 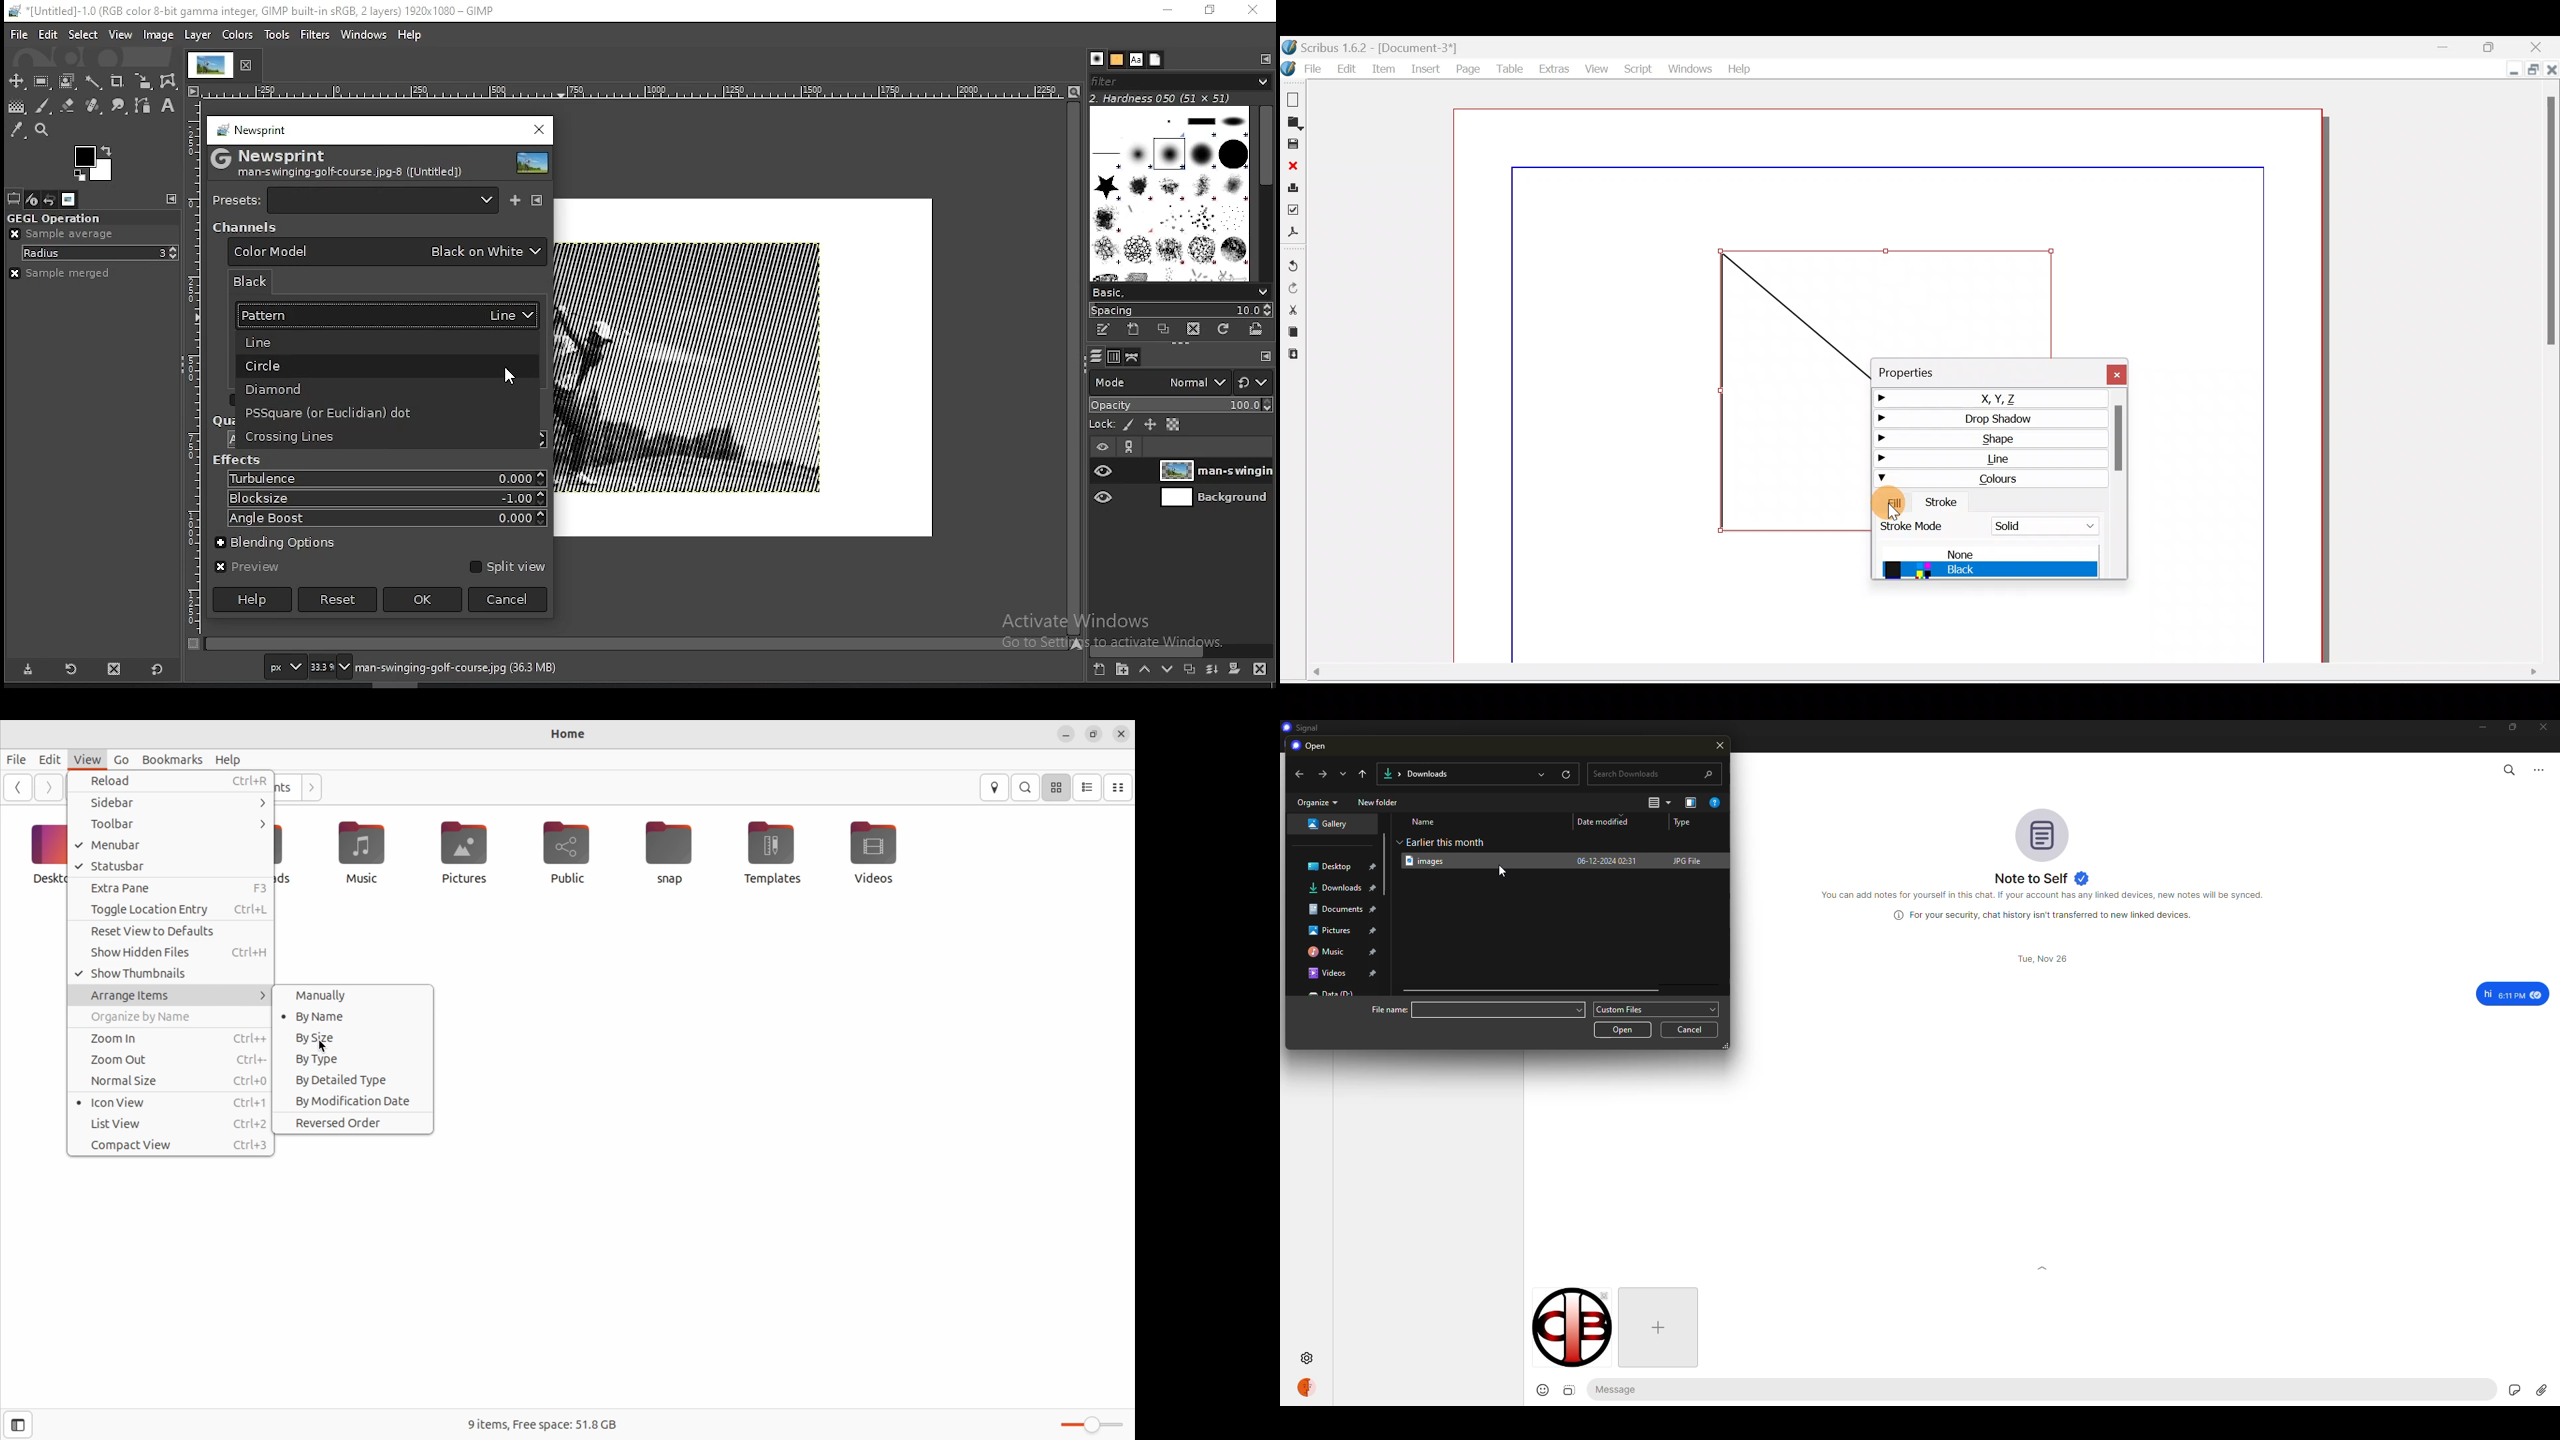 I want to click on Properties, so click(x=1935, y=370).